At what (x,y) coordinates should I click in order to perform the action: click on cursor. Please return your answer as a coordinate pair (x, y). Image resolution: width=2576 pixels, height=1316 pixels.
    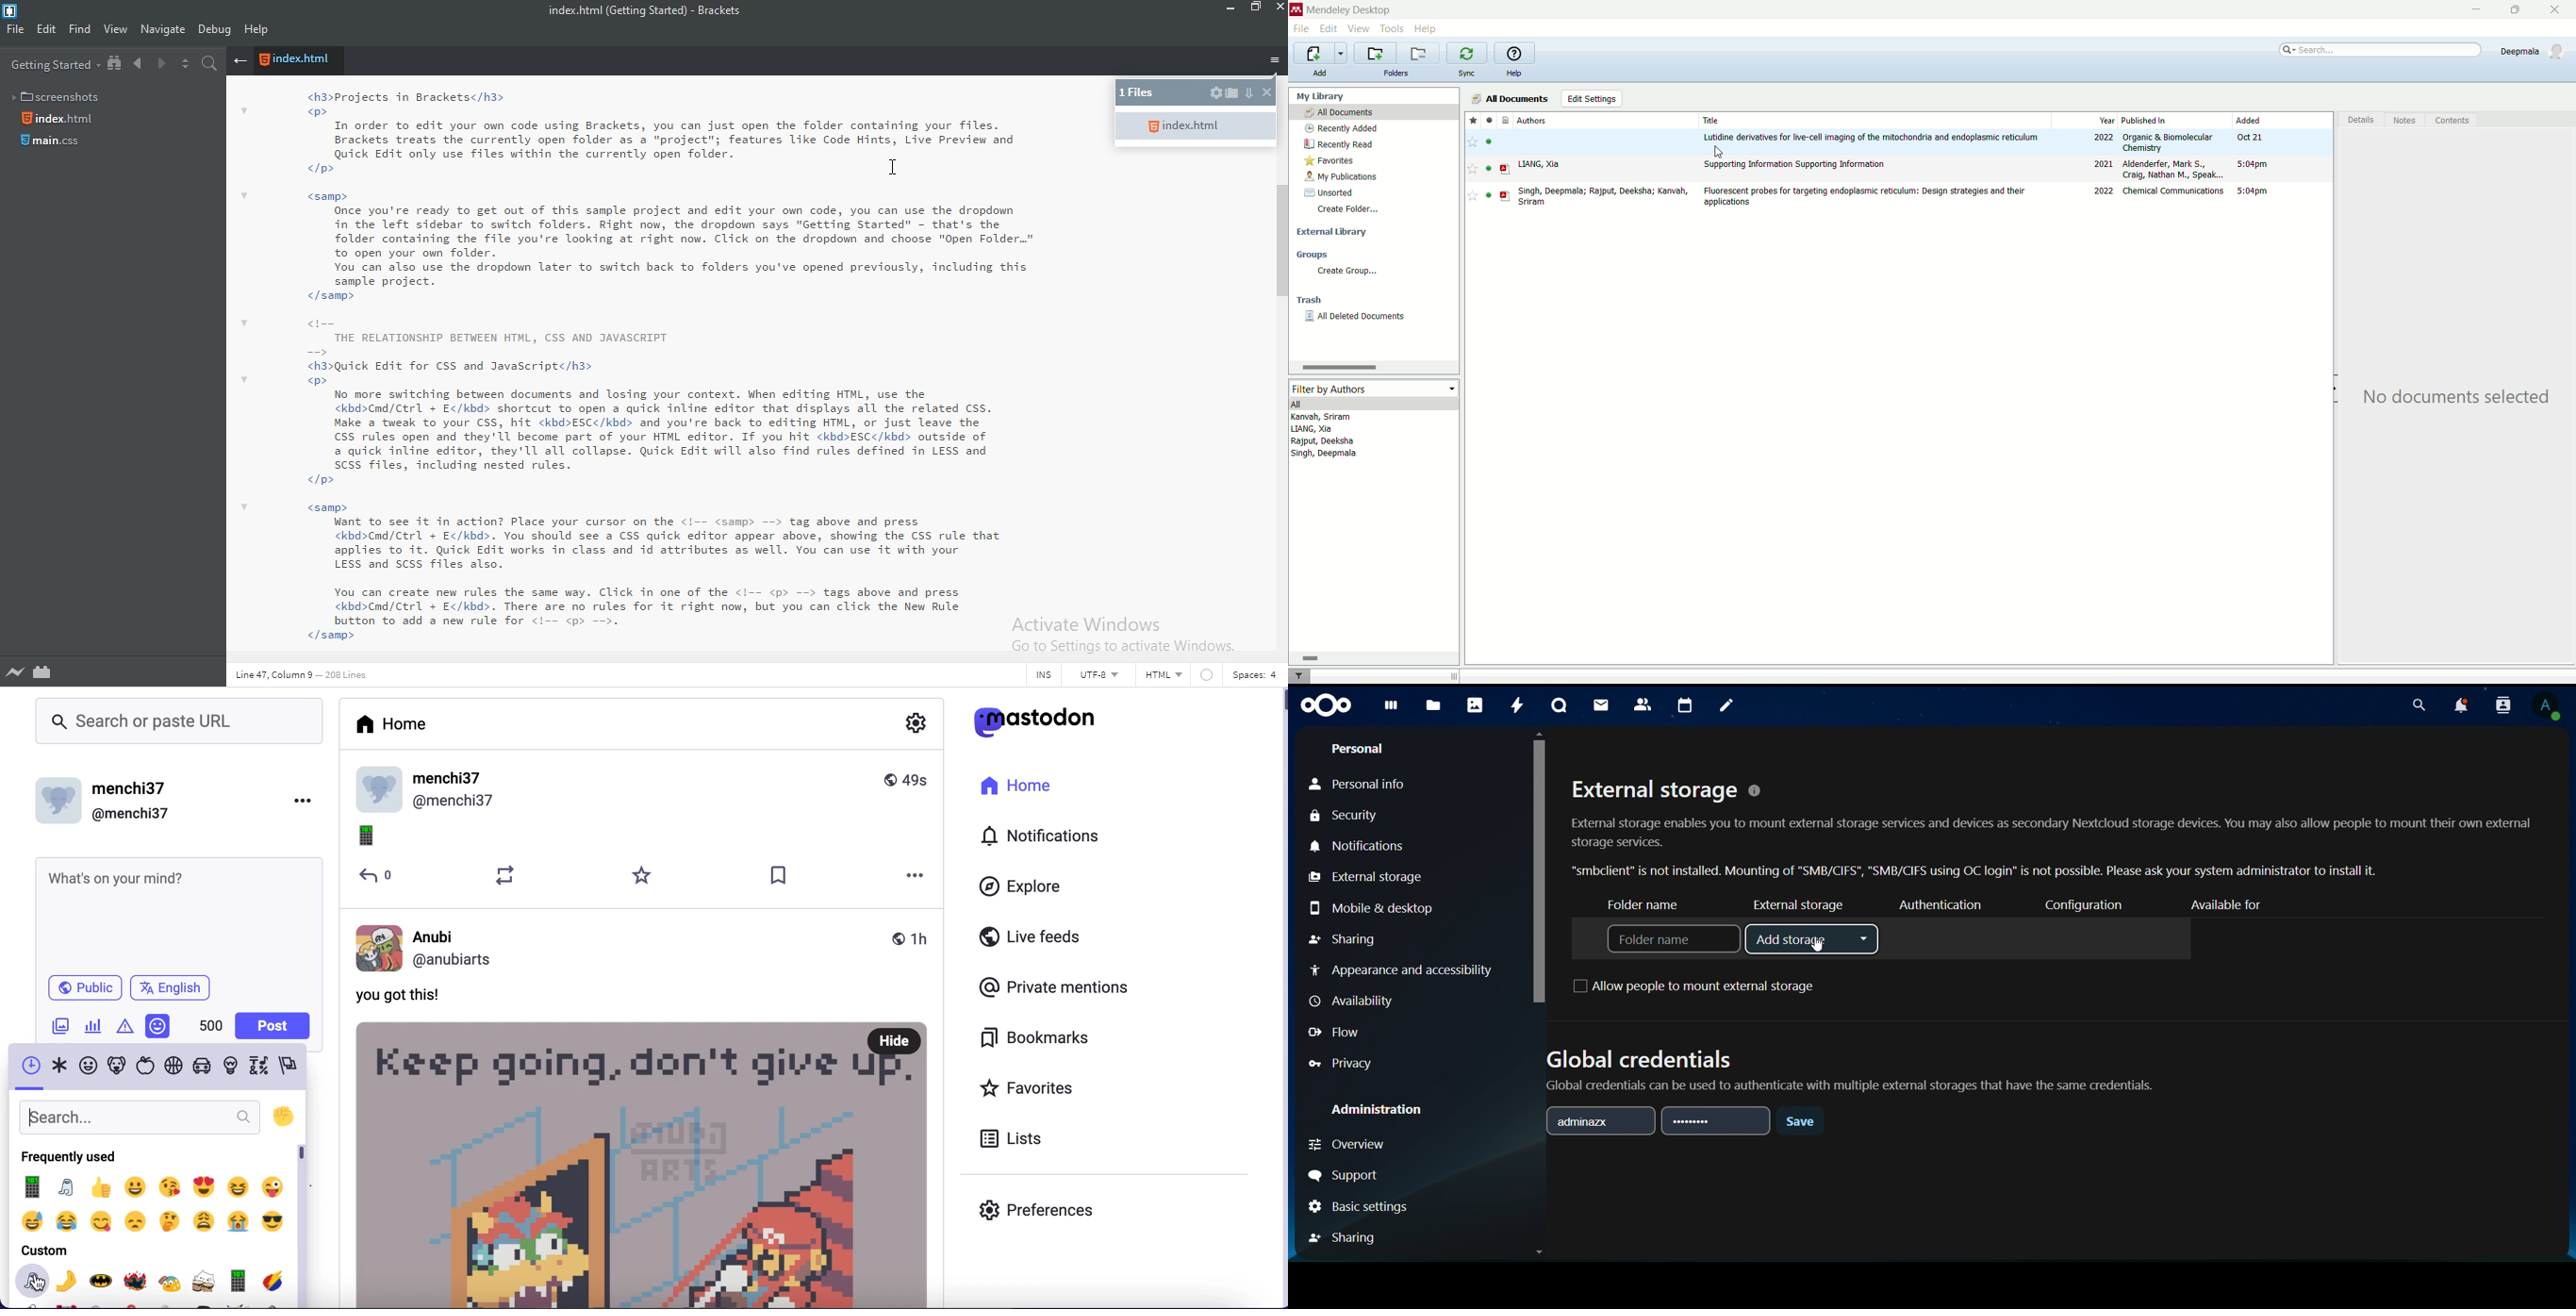
    Looking at the image, I should click on (1718, 152).